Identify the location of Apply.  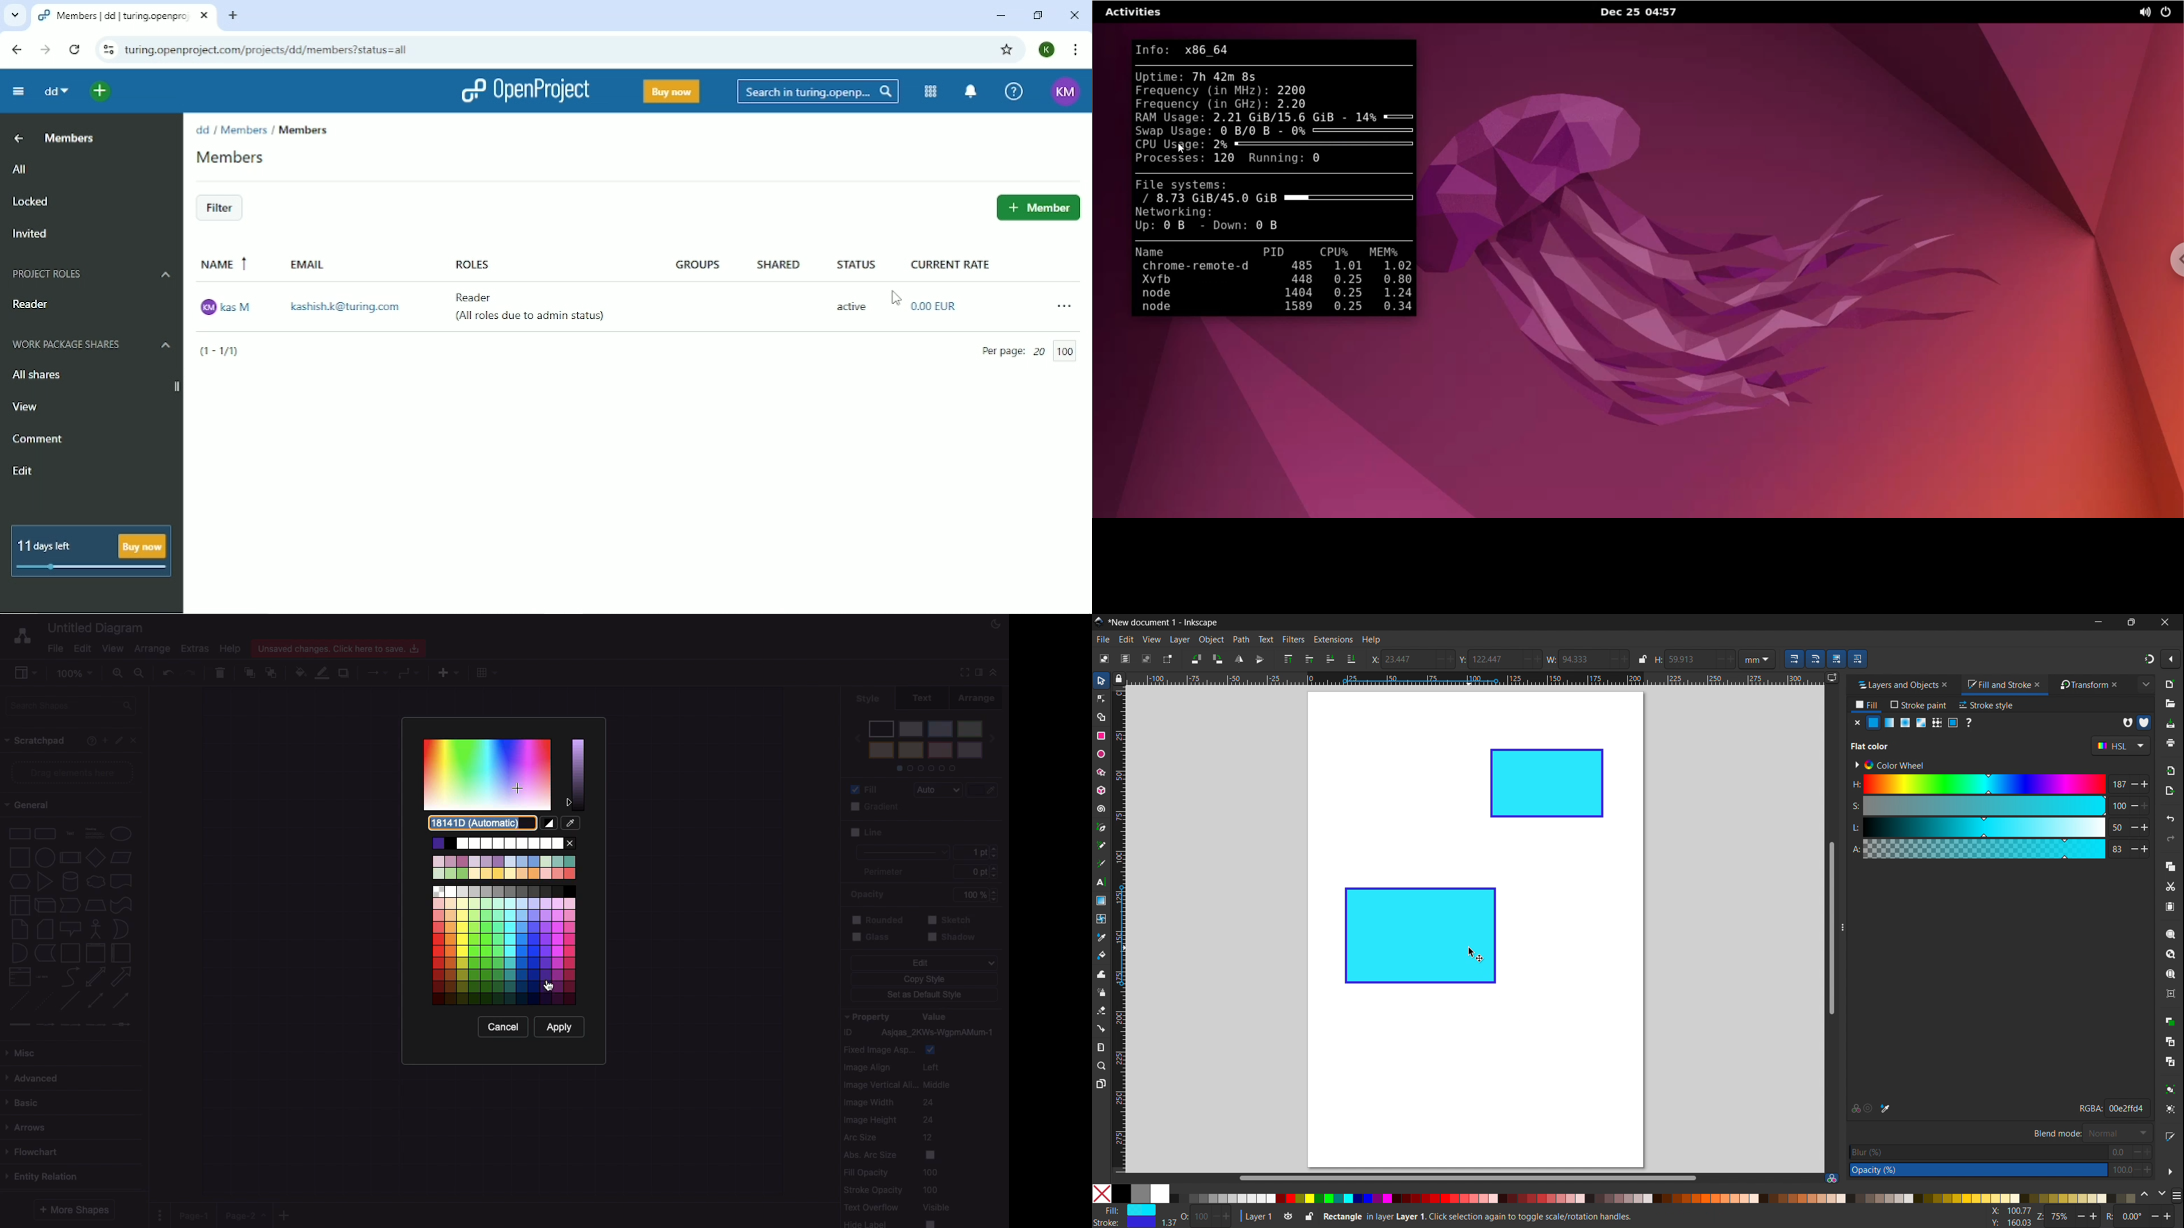
(560, 1026).